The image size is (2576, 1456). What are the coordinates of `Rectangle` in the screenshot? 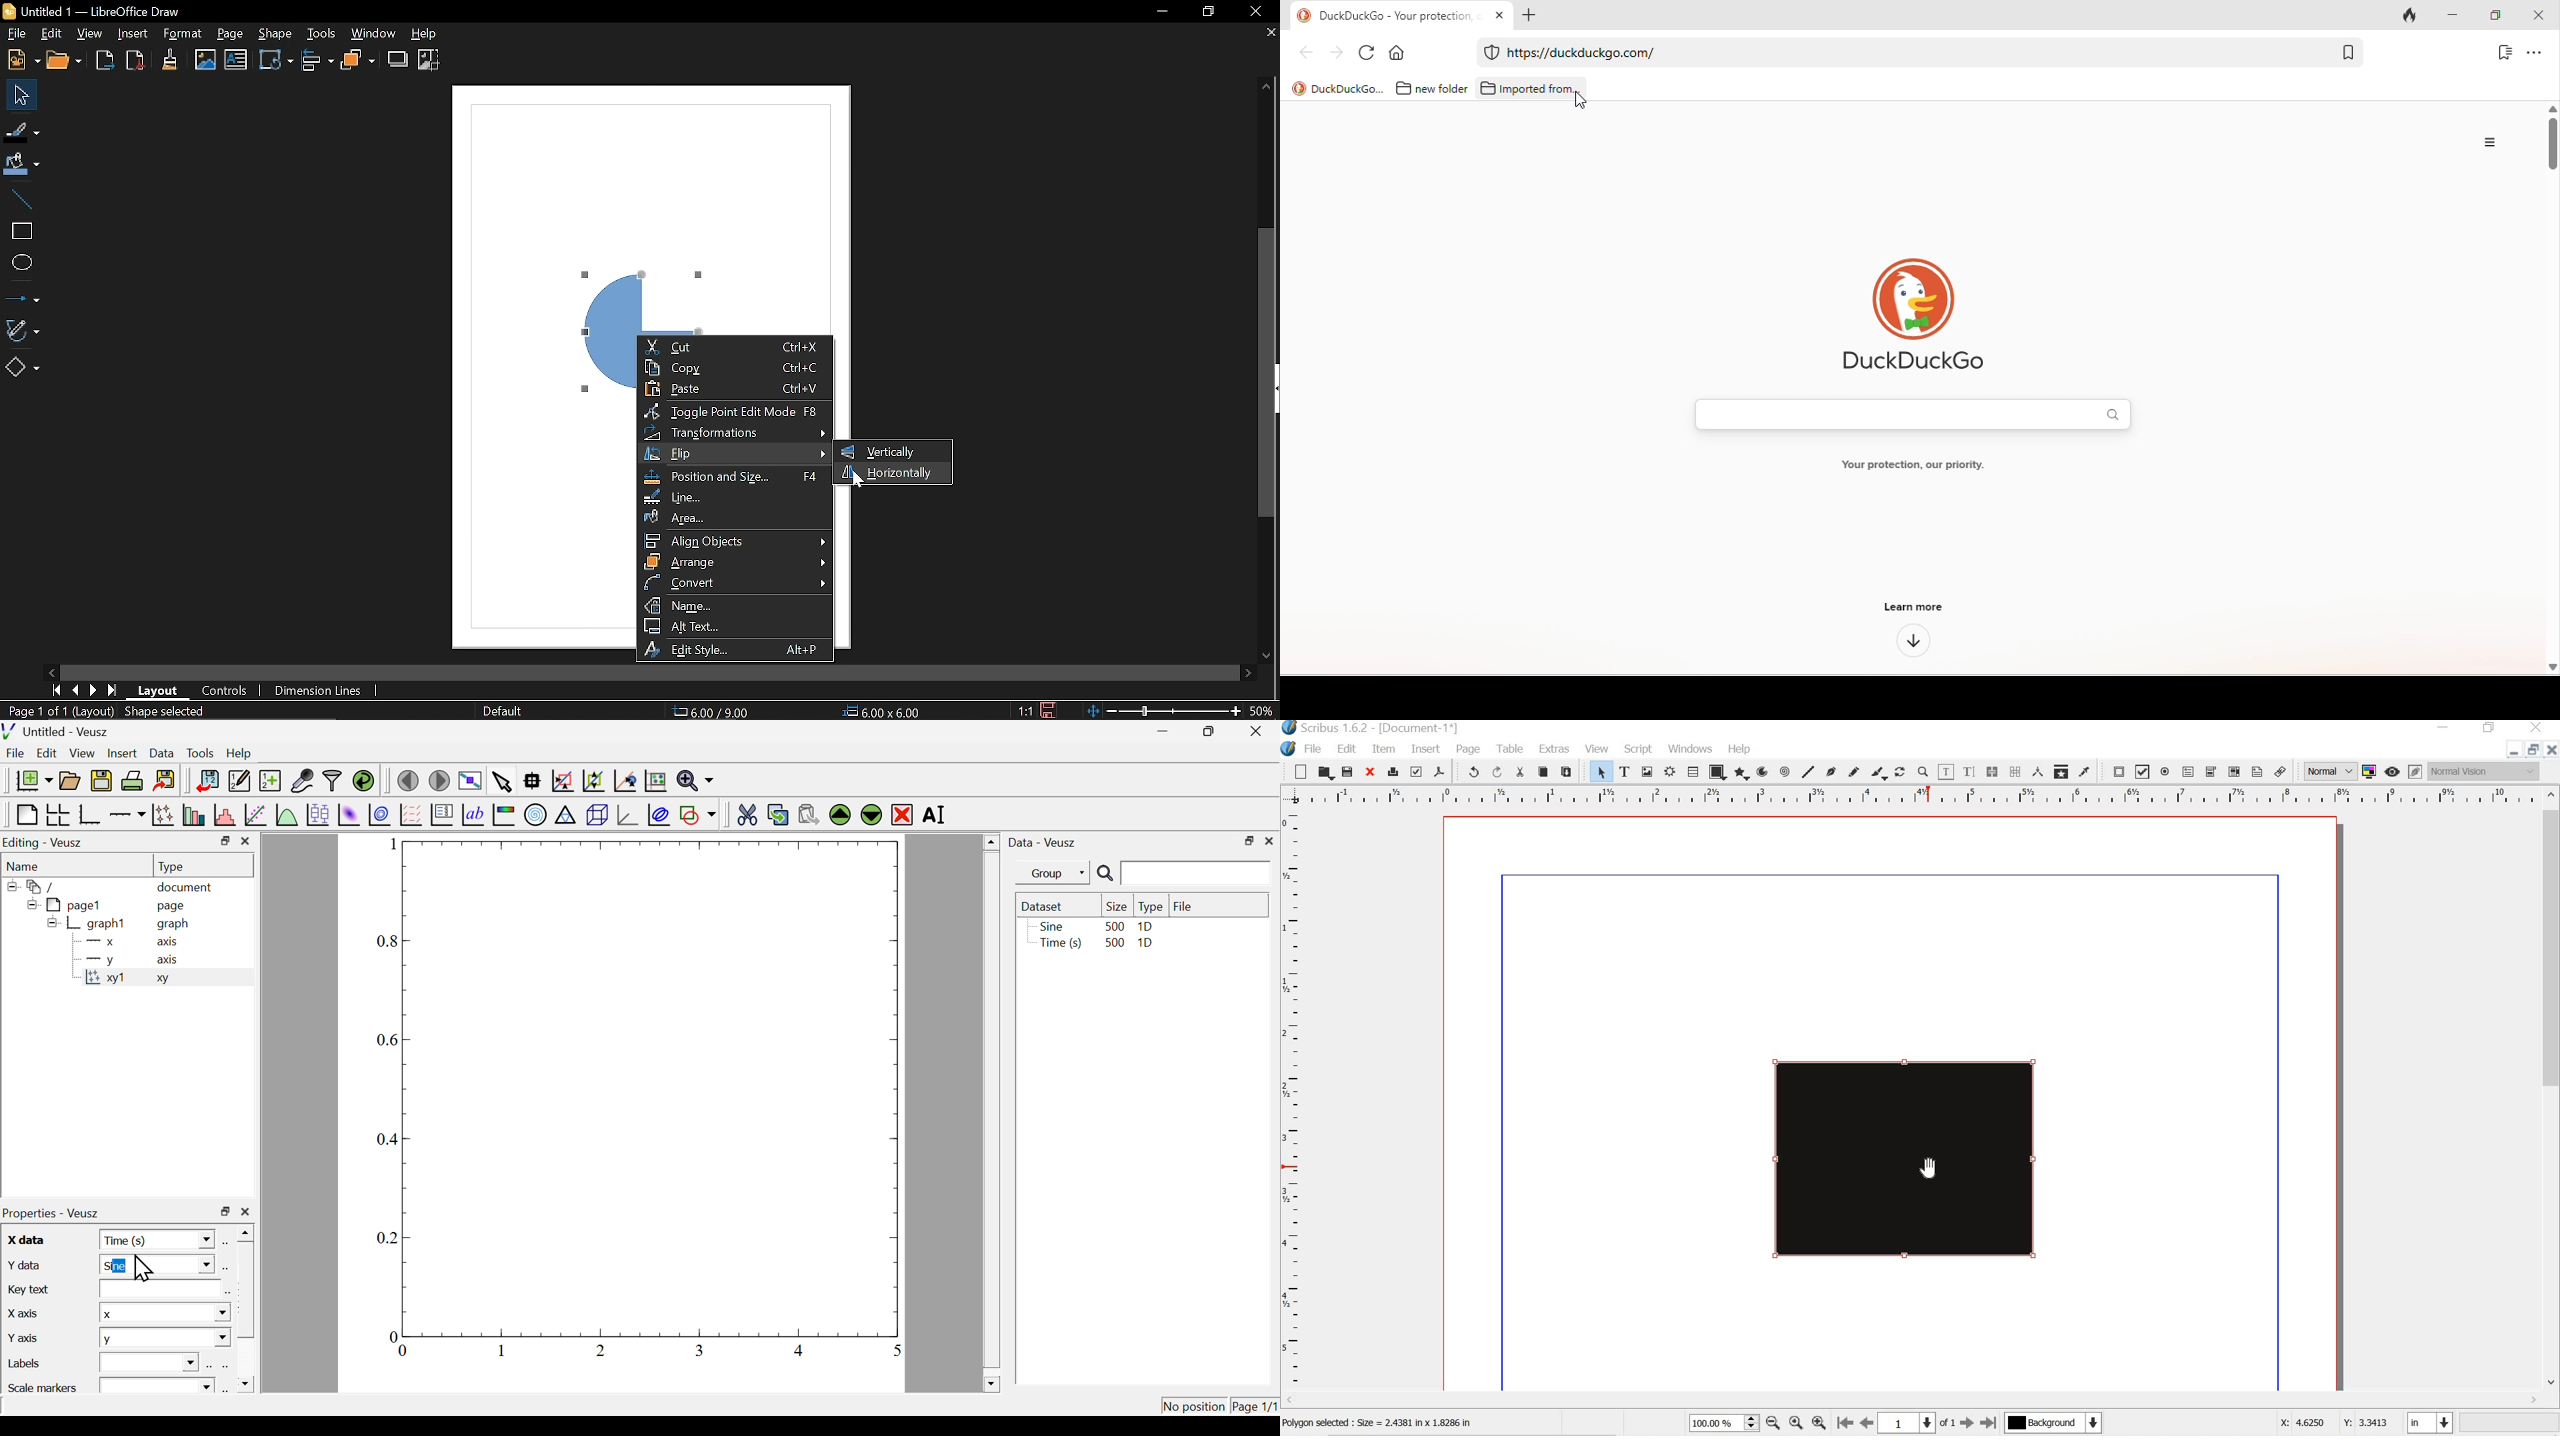 It's located at (22, 230).